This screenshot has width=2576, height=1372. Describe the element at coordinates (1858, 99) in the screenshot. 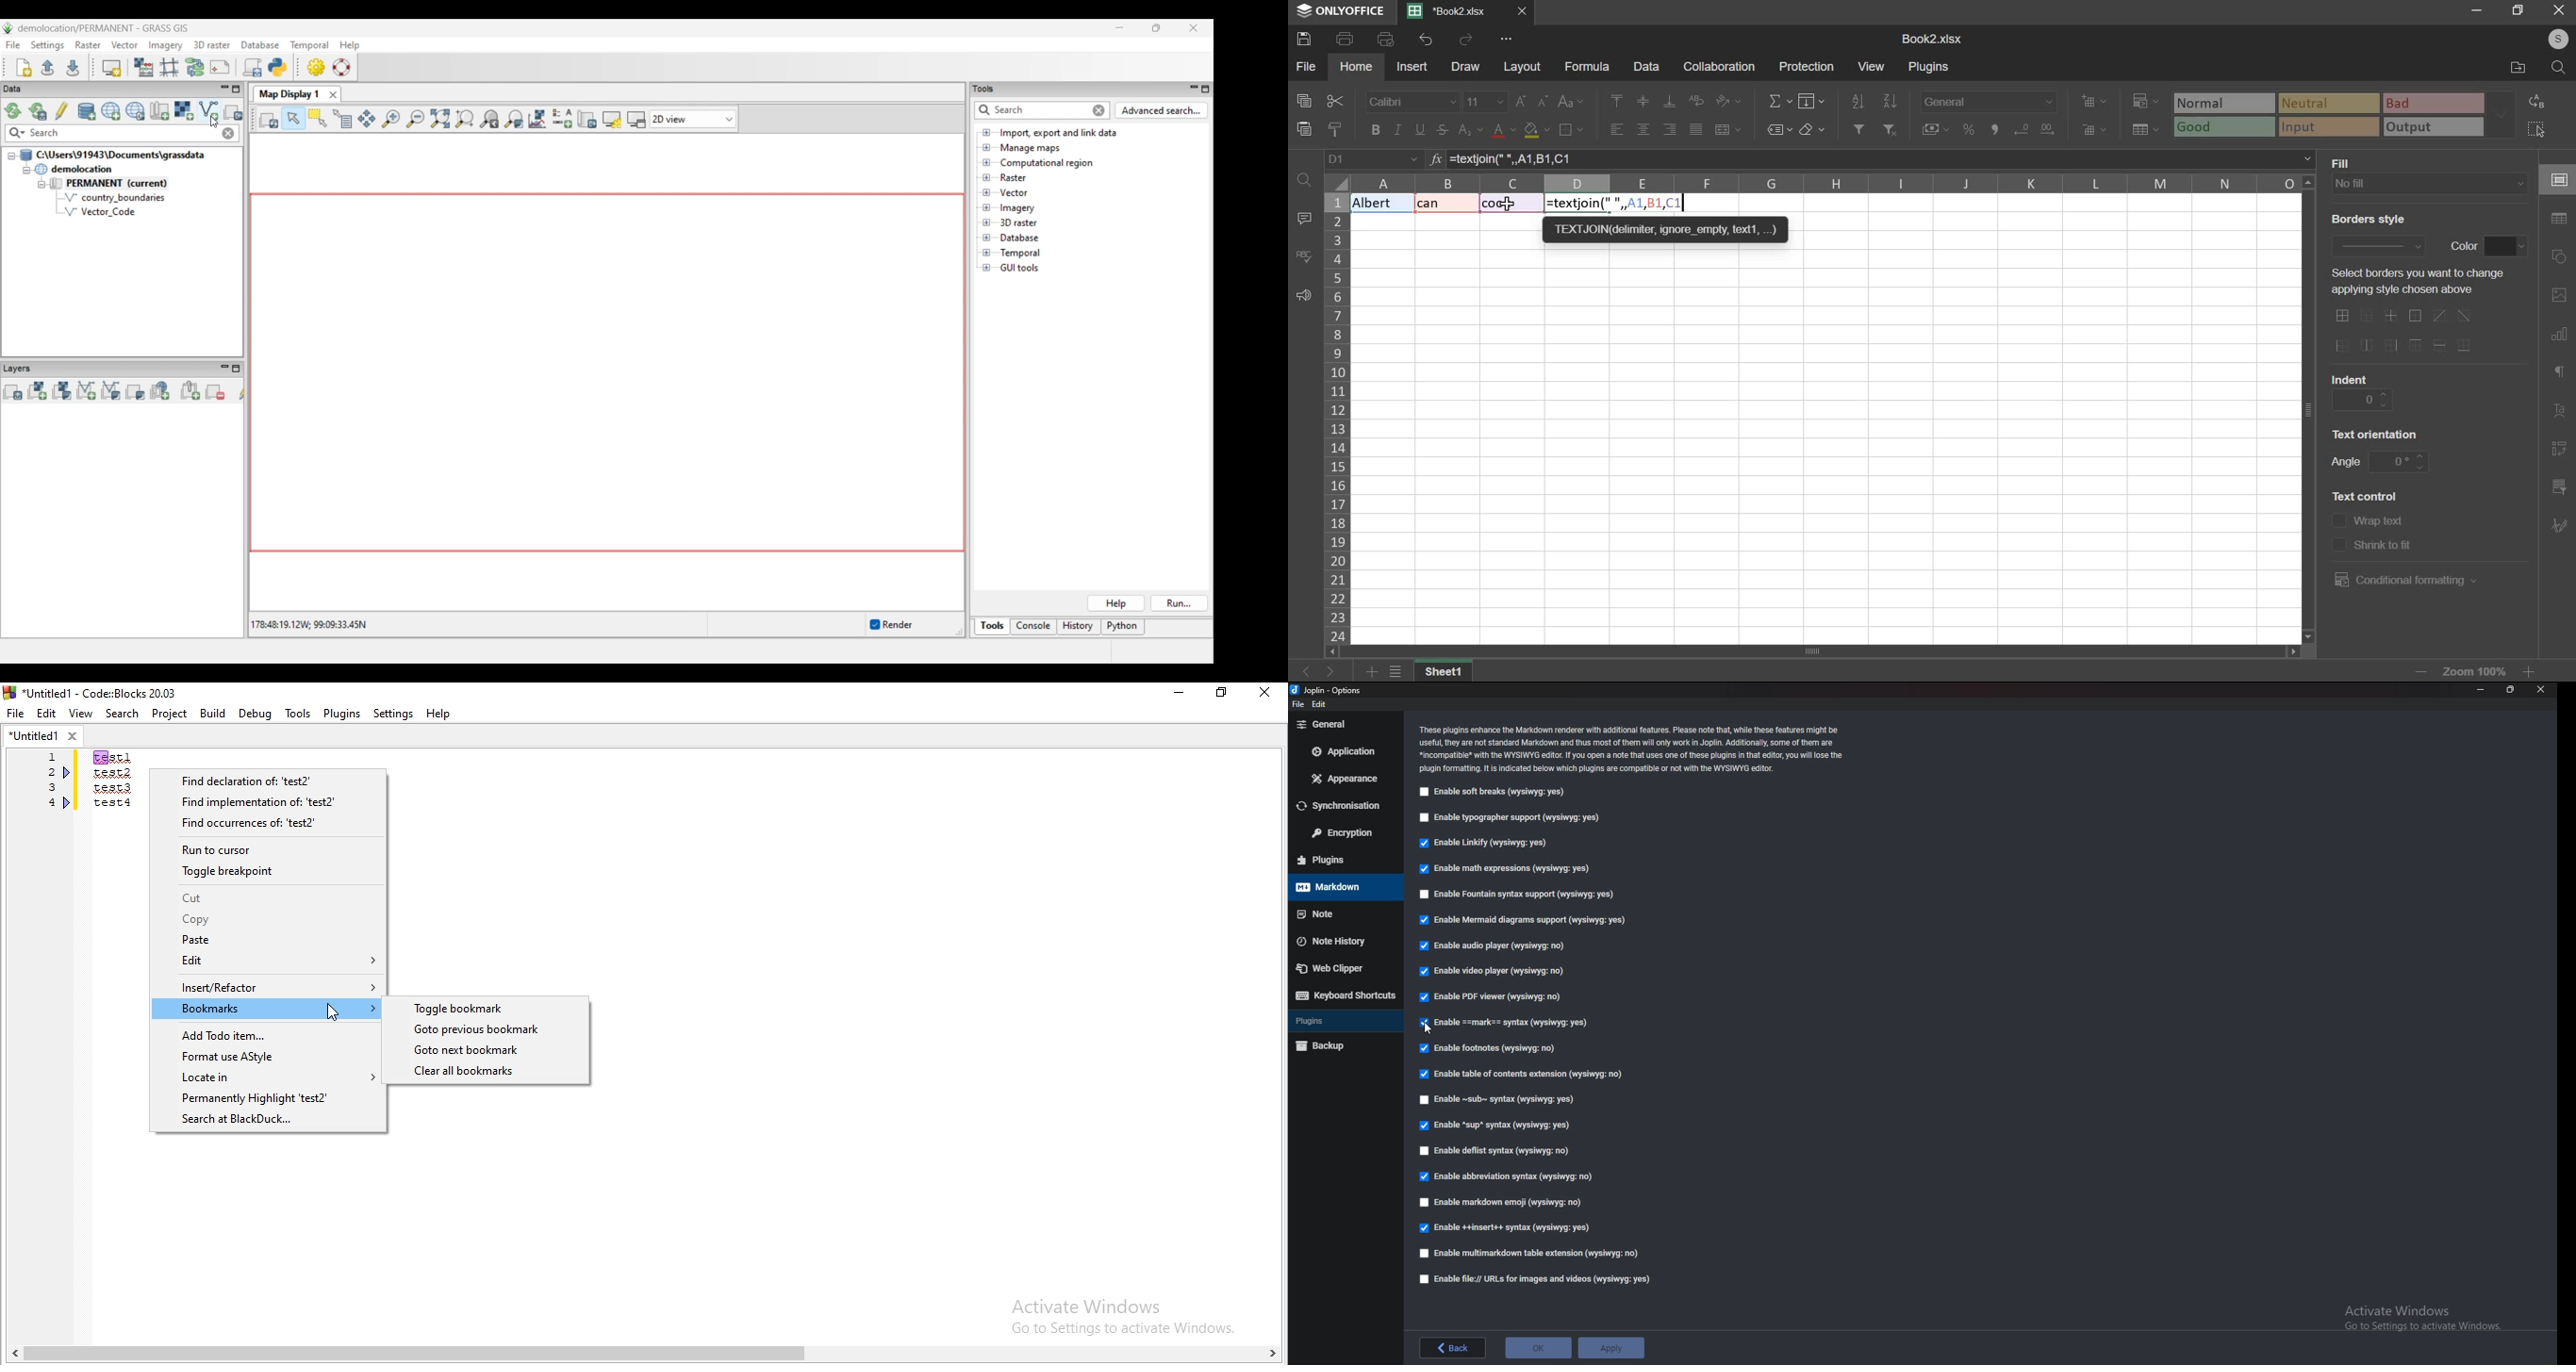

I see `sort ascending` at that location.